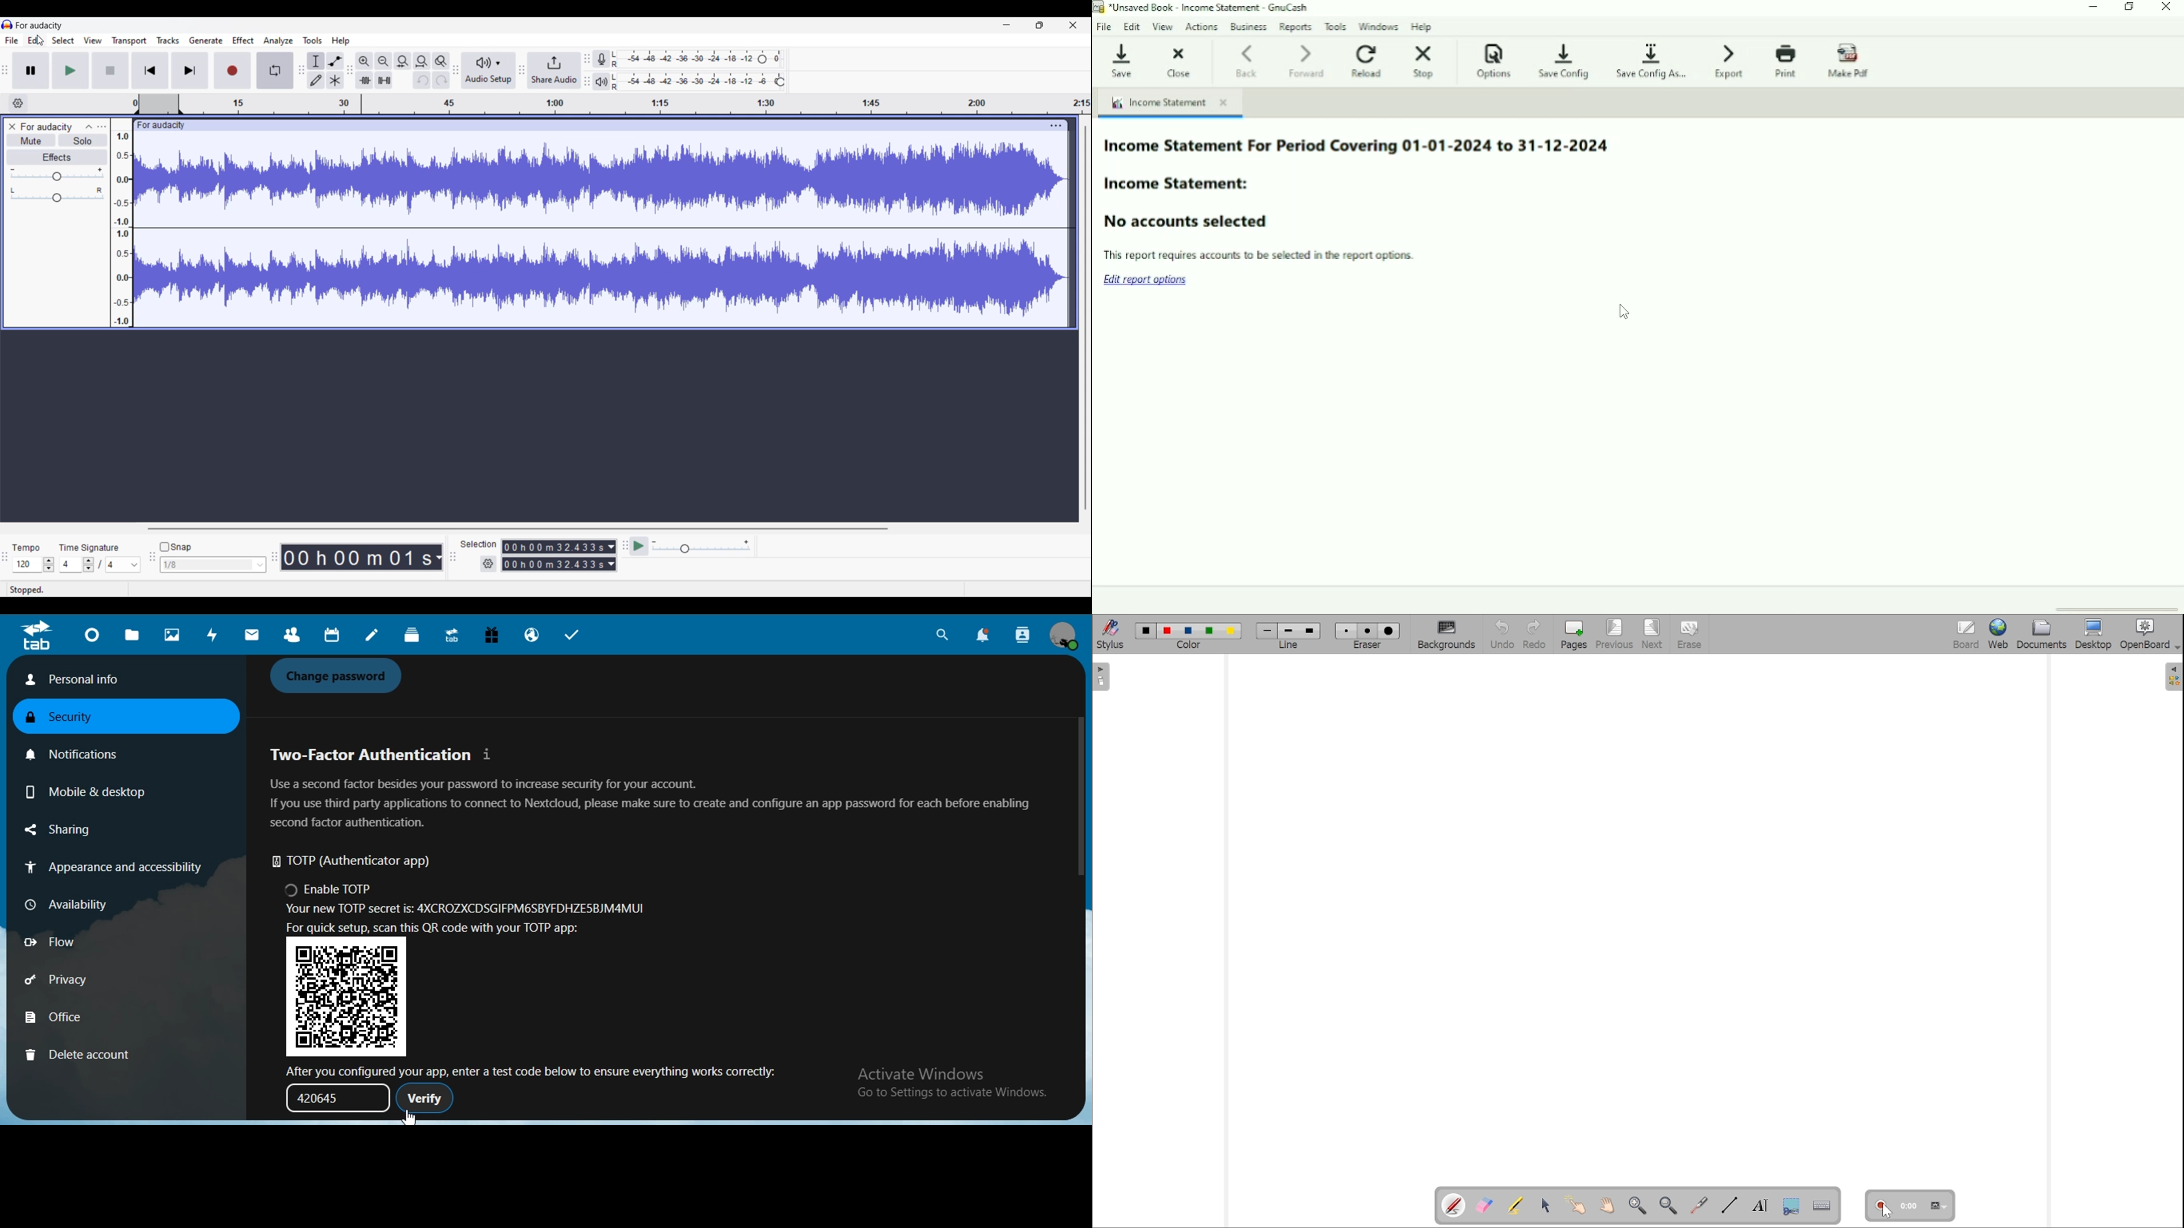 The width and height of the screenshot is (2184, 1232). I want to click on eraser3, so click(1389, 631).